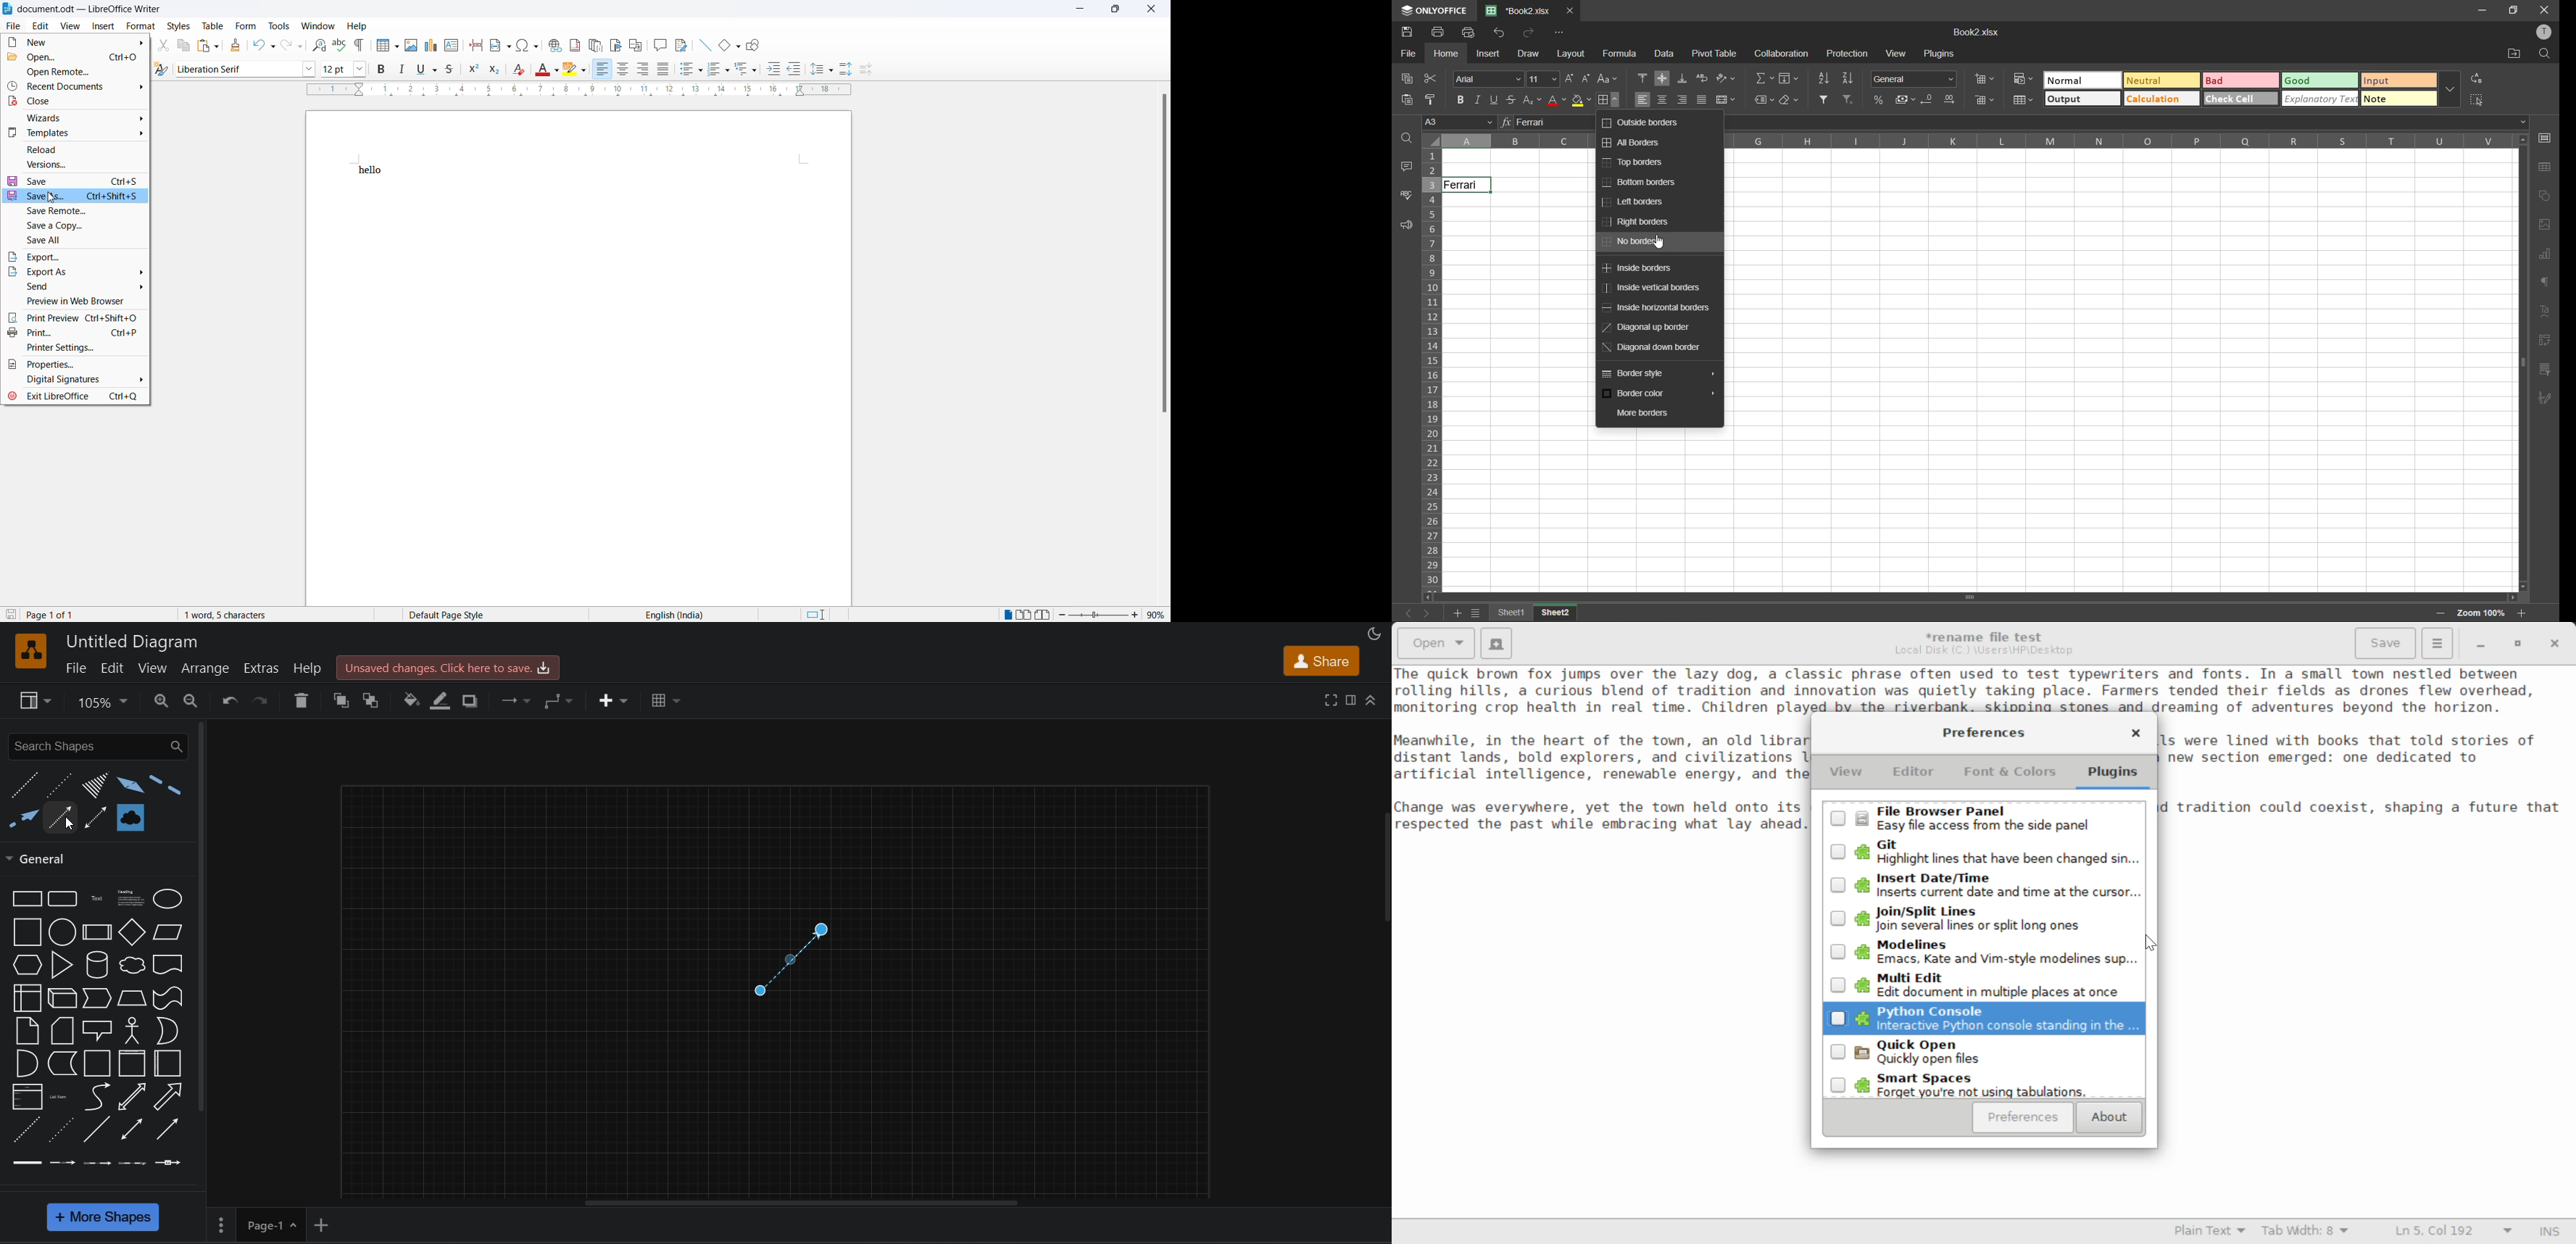  Describe the element at coordinates (129, 816) in the screenshot. I see `blotting mark` at that location.